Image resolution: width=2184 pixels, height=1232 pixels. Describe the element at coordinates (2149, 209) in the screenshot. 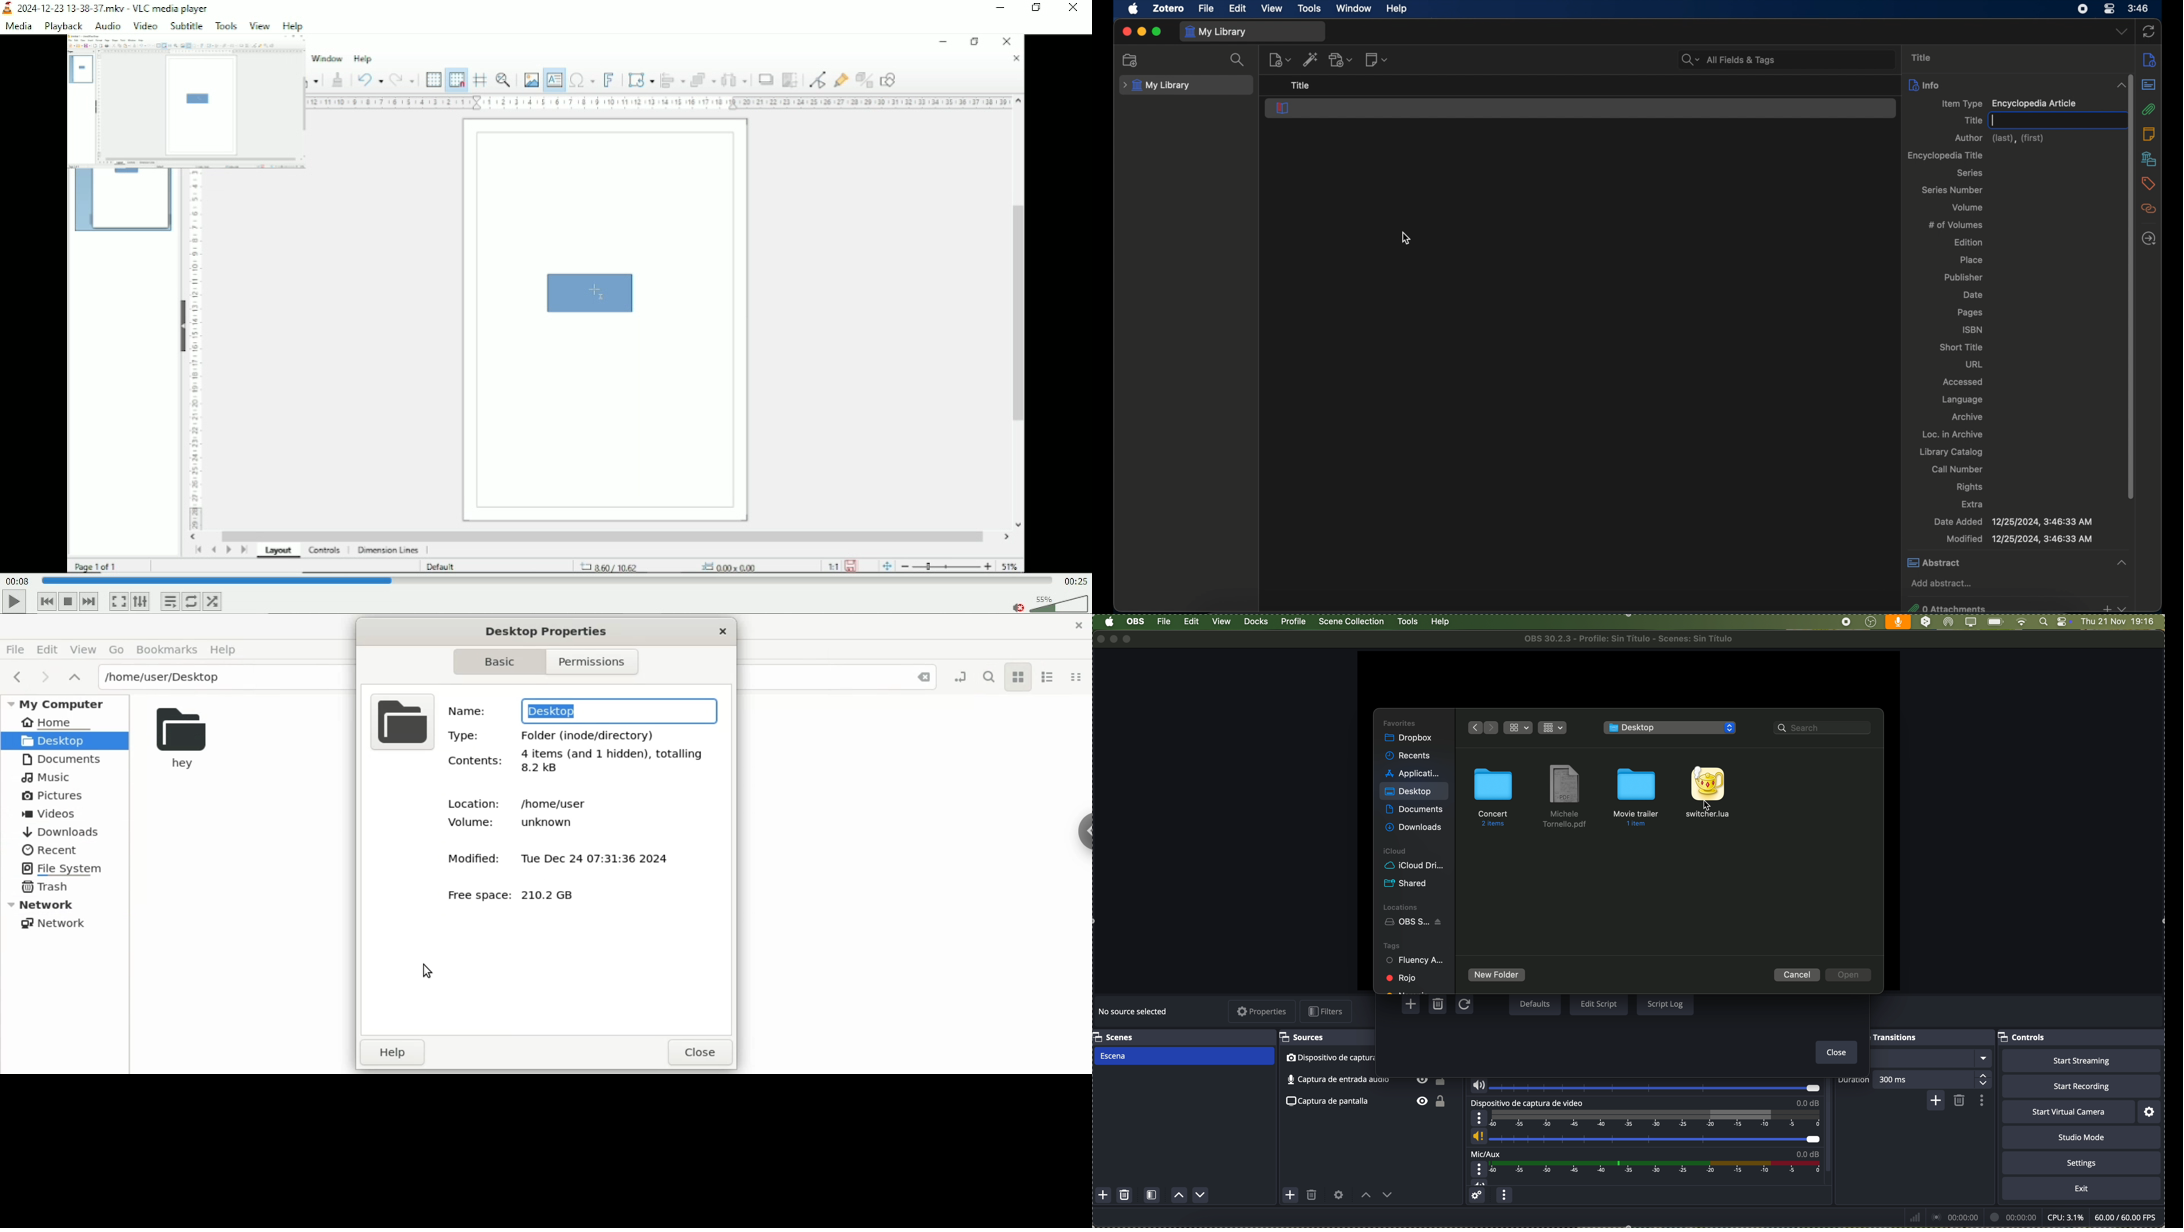

I see `related` at that location.